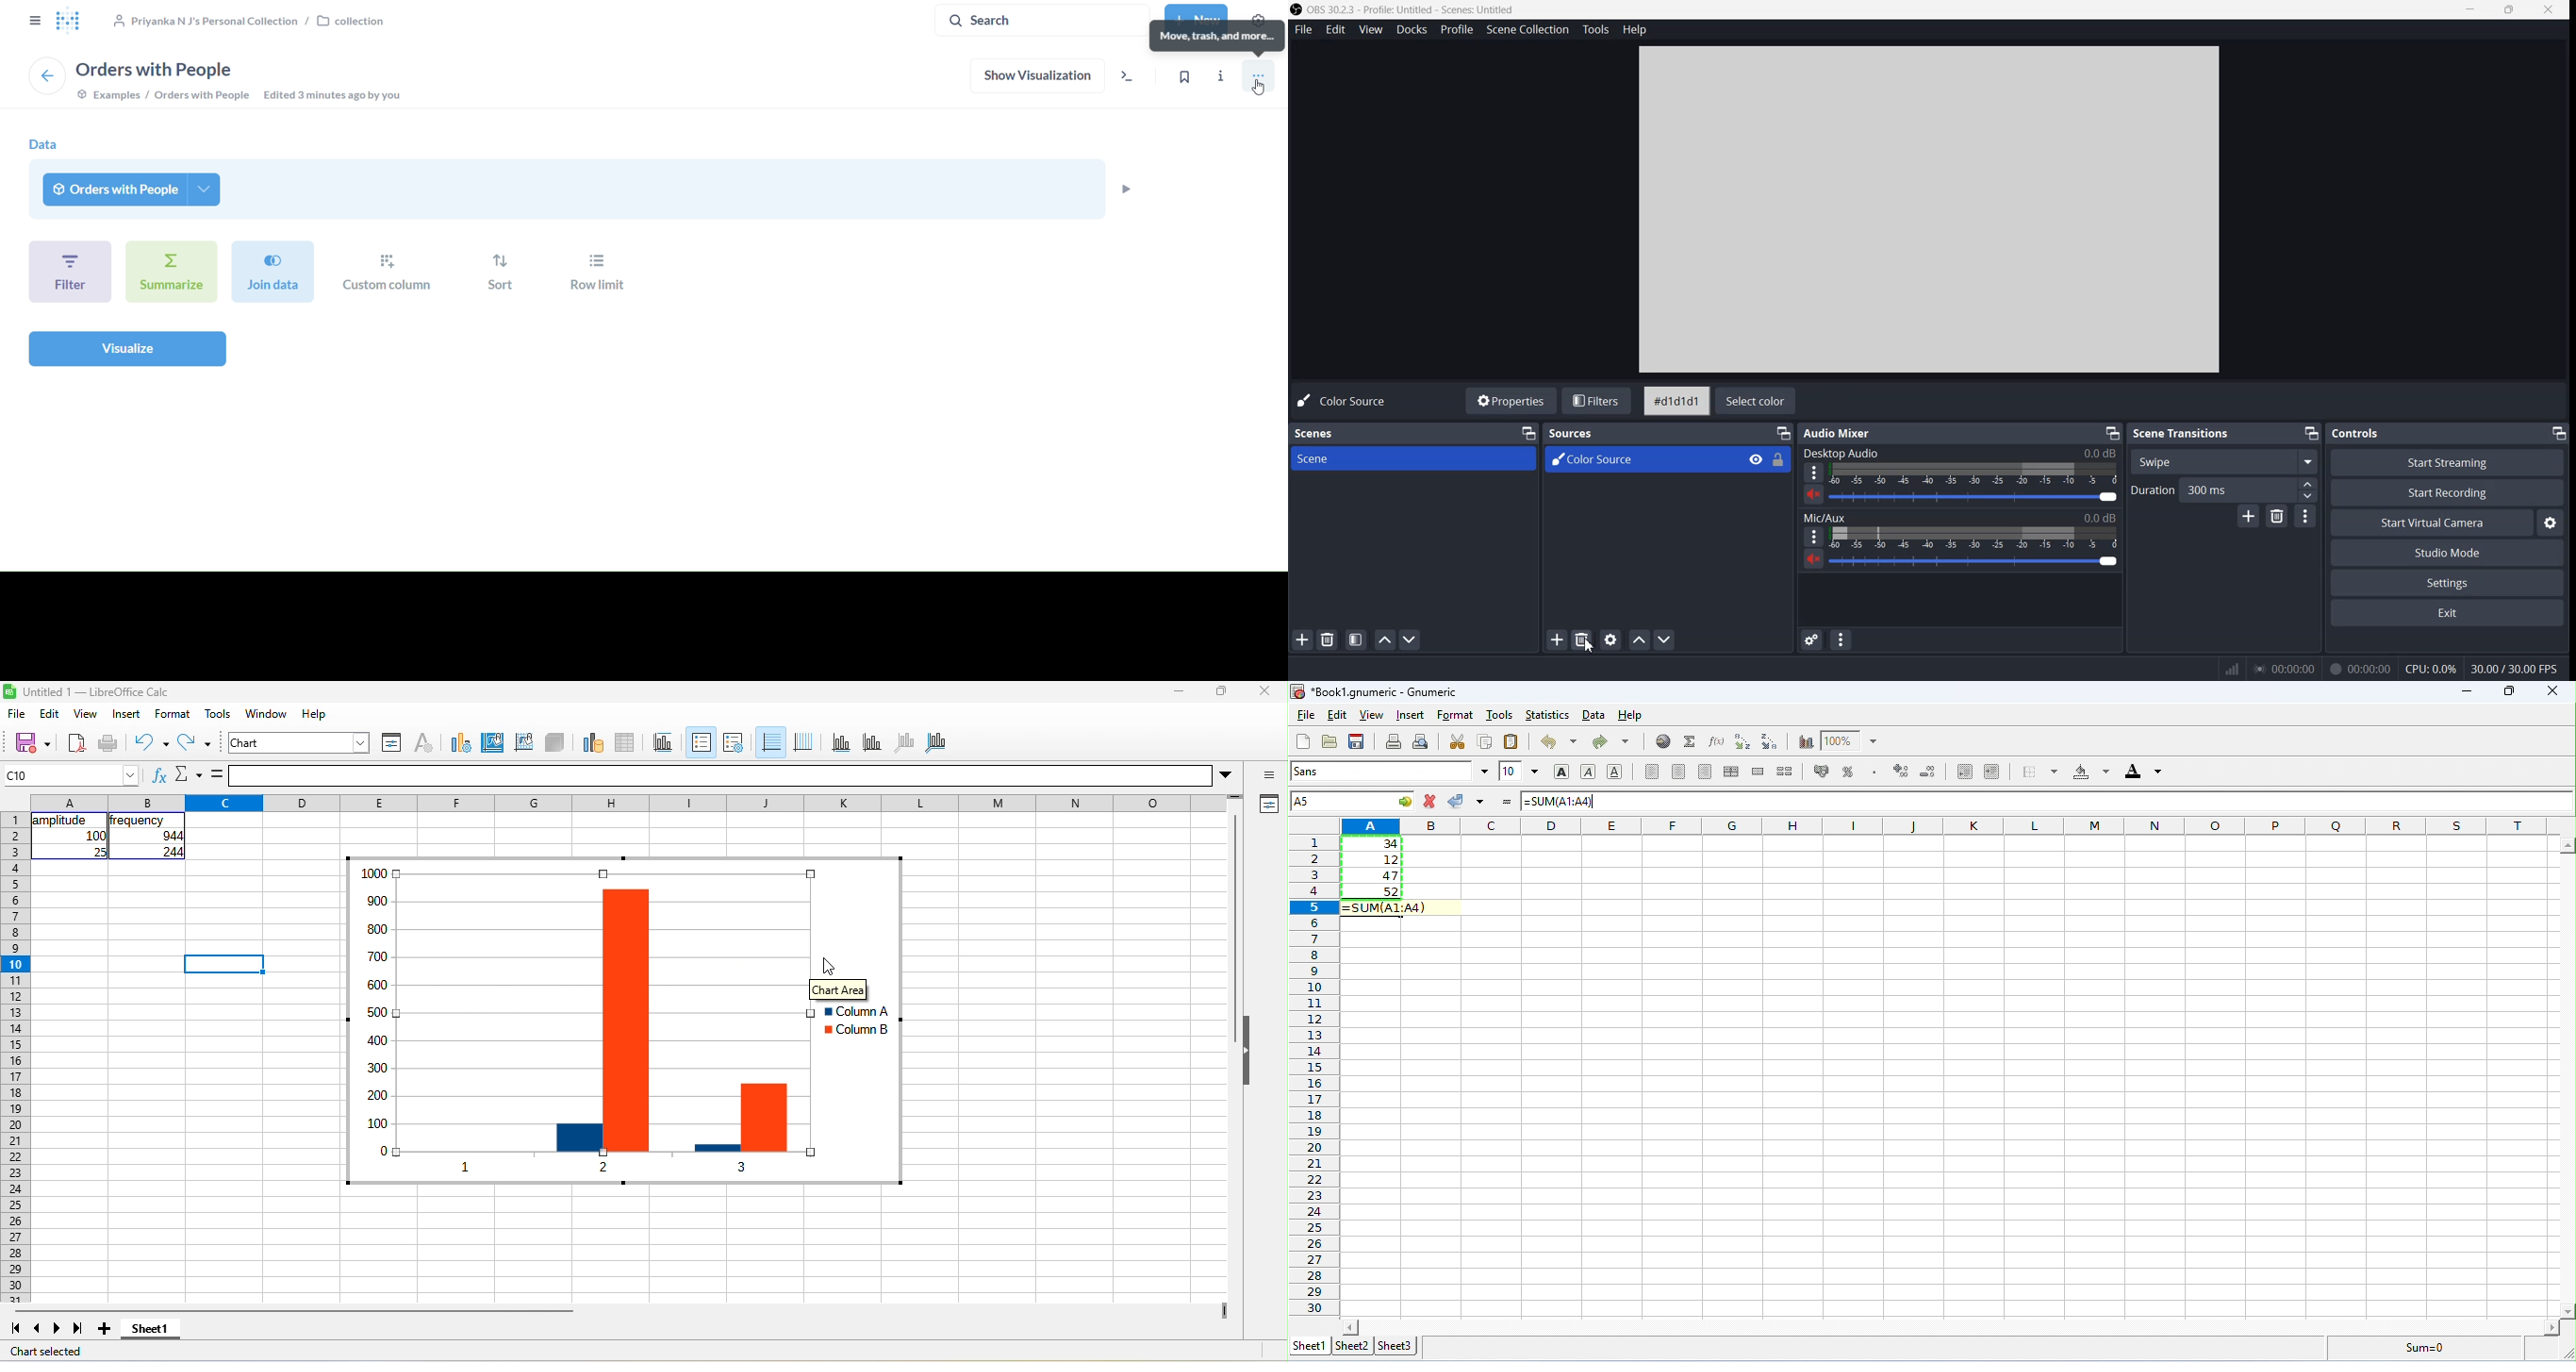 This screenshot has height=1372, width=2576. What do you see at coordinates (2516, 668) in the screenshot?
I see `30.00/30.00 FPS` at bounding box center [2516, 668].